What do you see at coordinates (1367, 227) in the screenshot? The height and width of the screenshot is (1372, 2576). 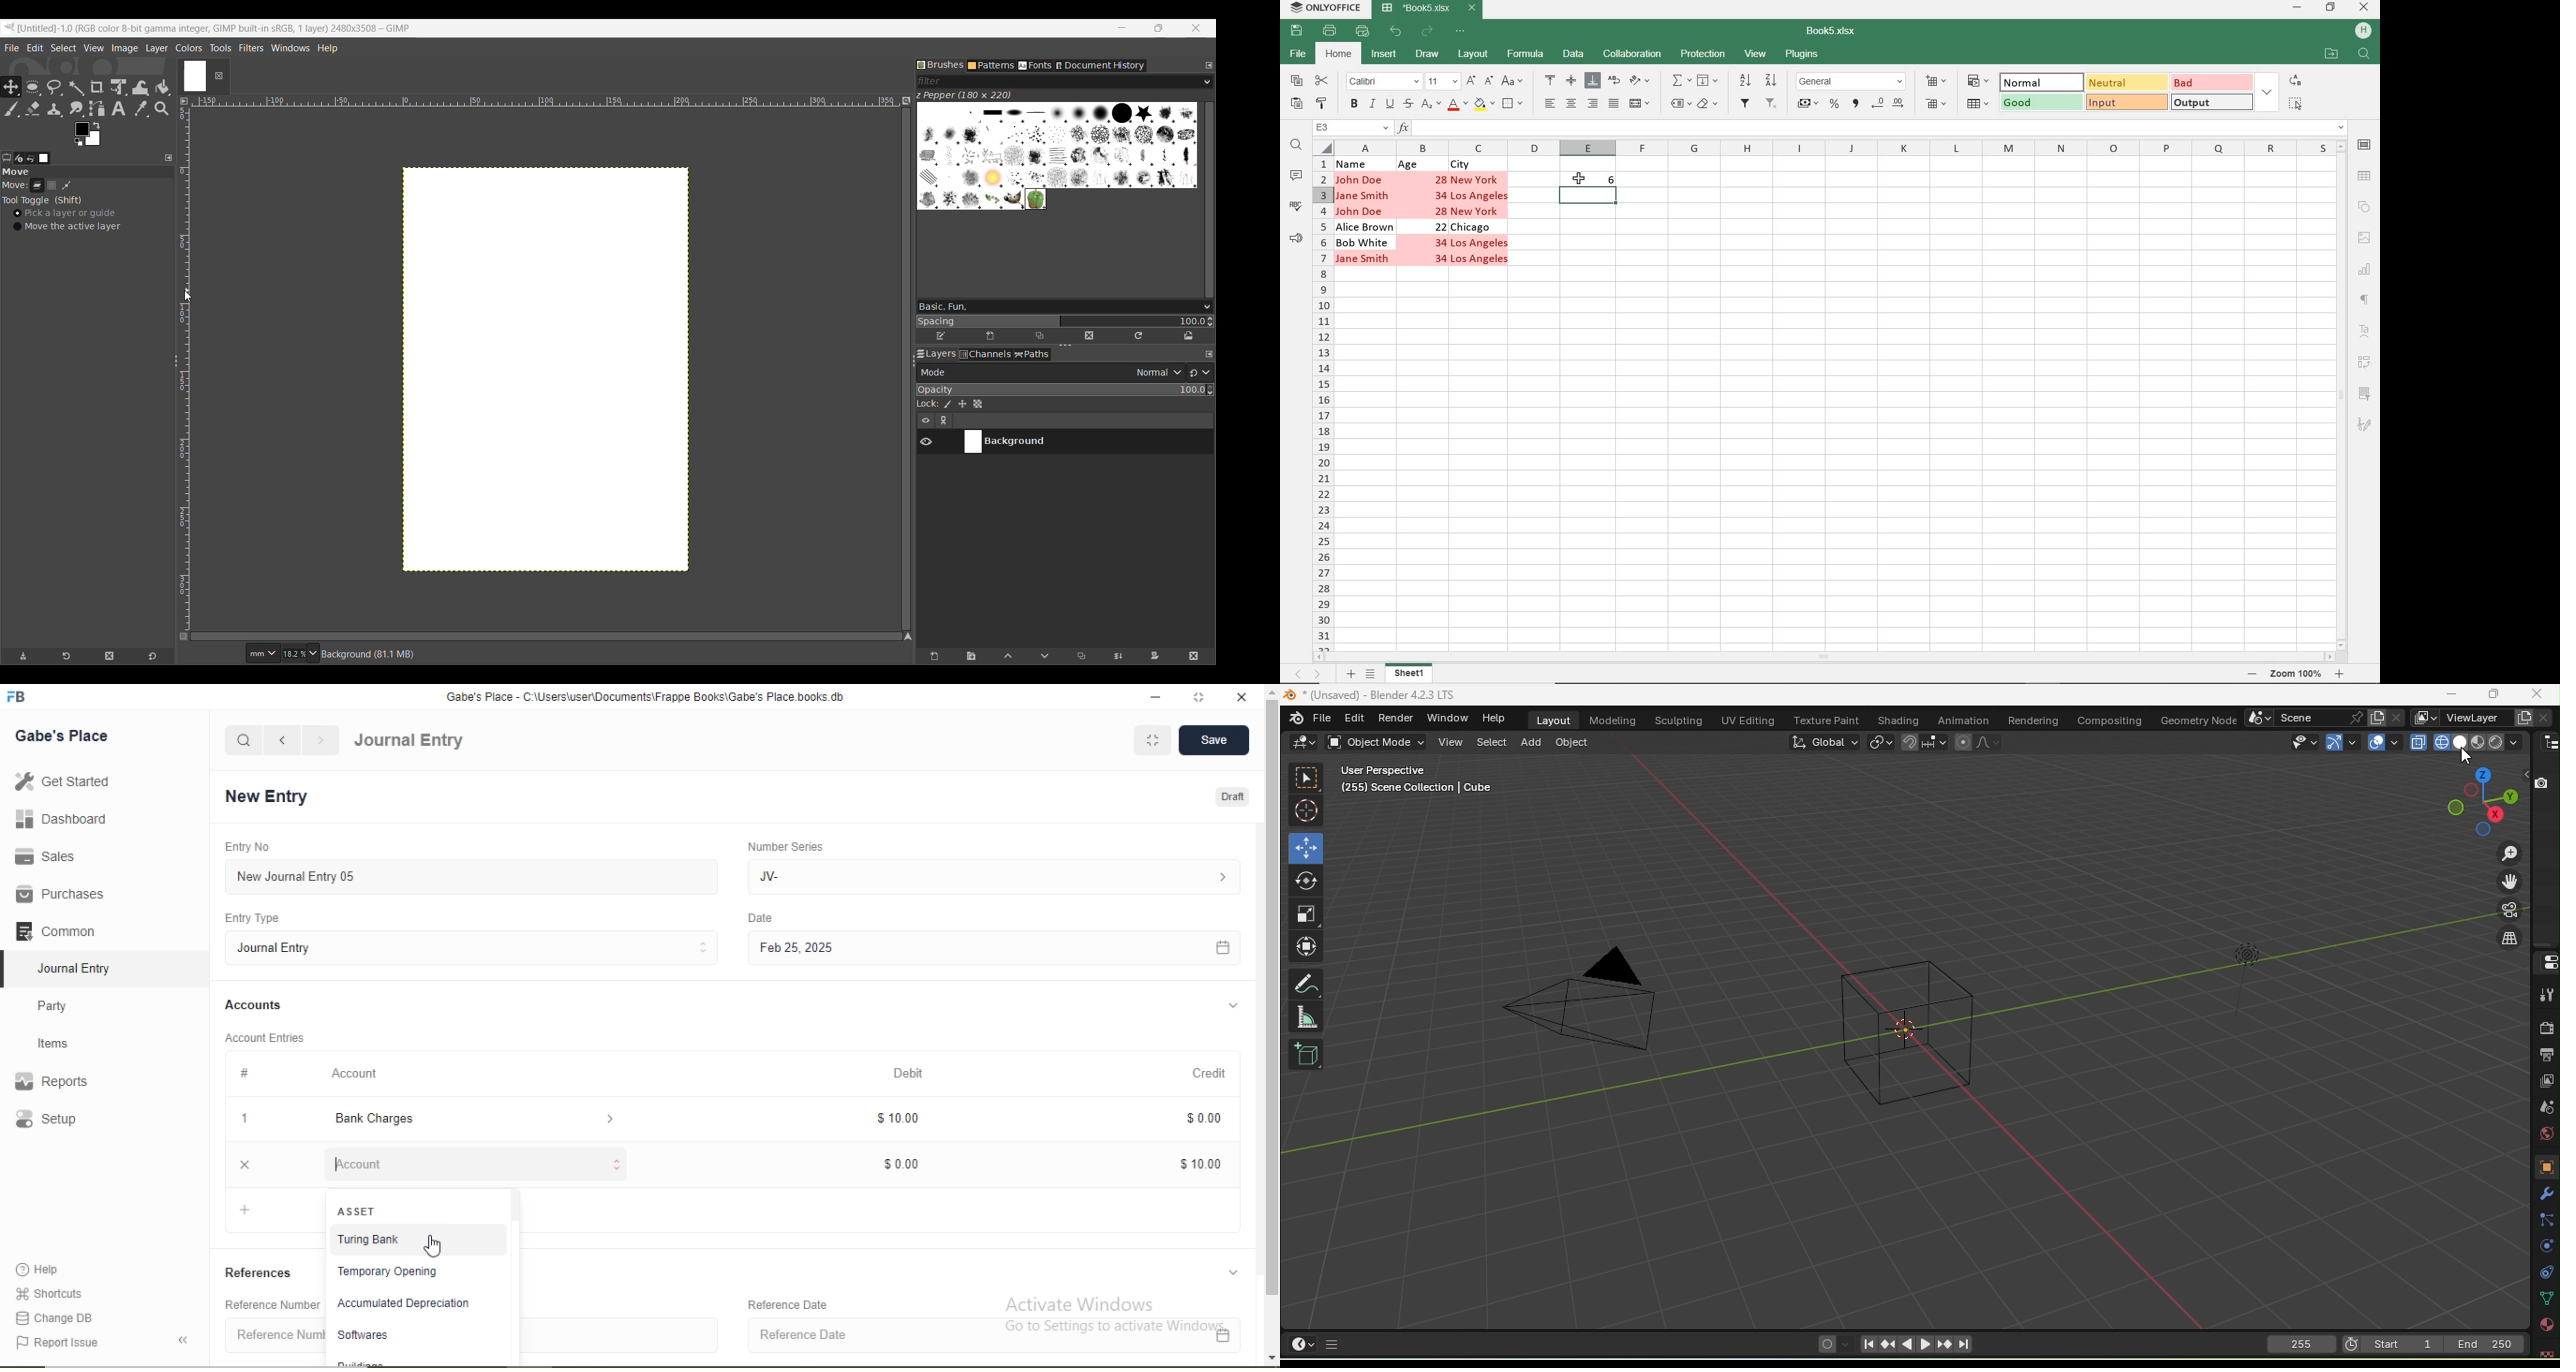 I see `Alice Brown` at bounding box center [1367, 227].